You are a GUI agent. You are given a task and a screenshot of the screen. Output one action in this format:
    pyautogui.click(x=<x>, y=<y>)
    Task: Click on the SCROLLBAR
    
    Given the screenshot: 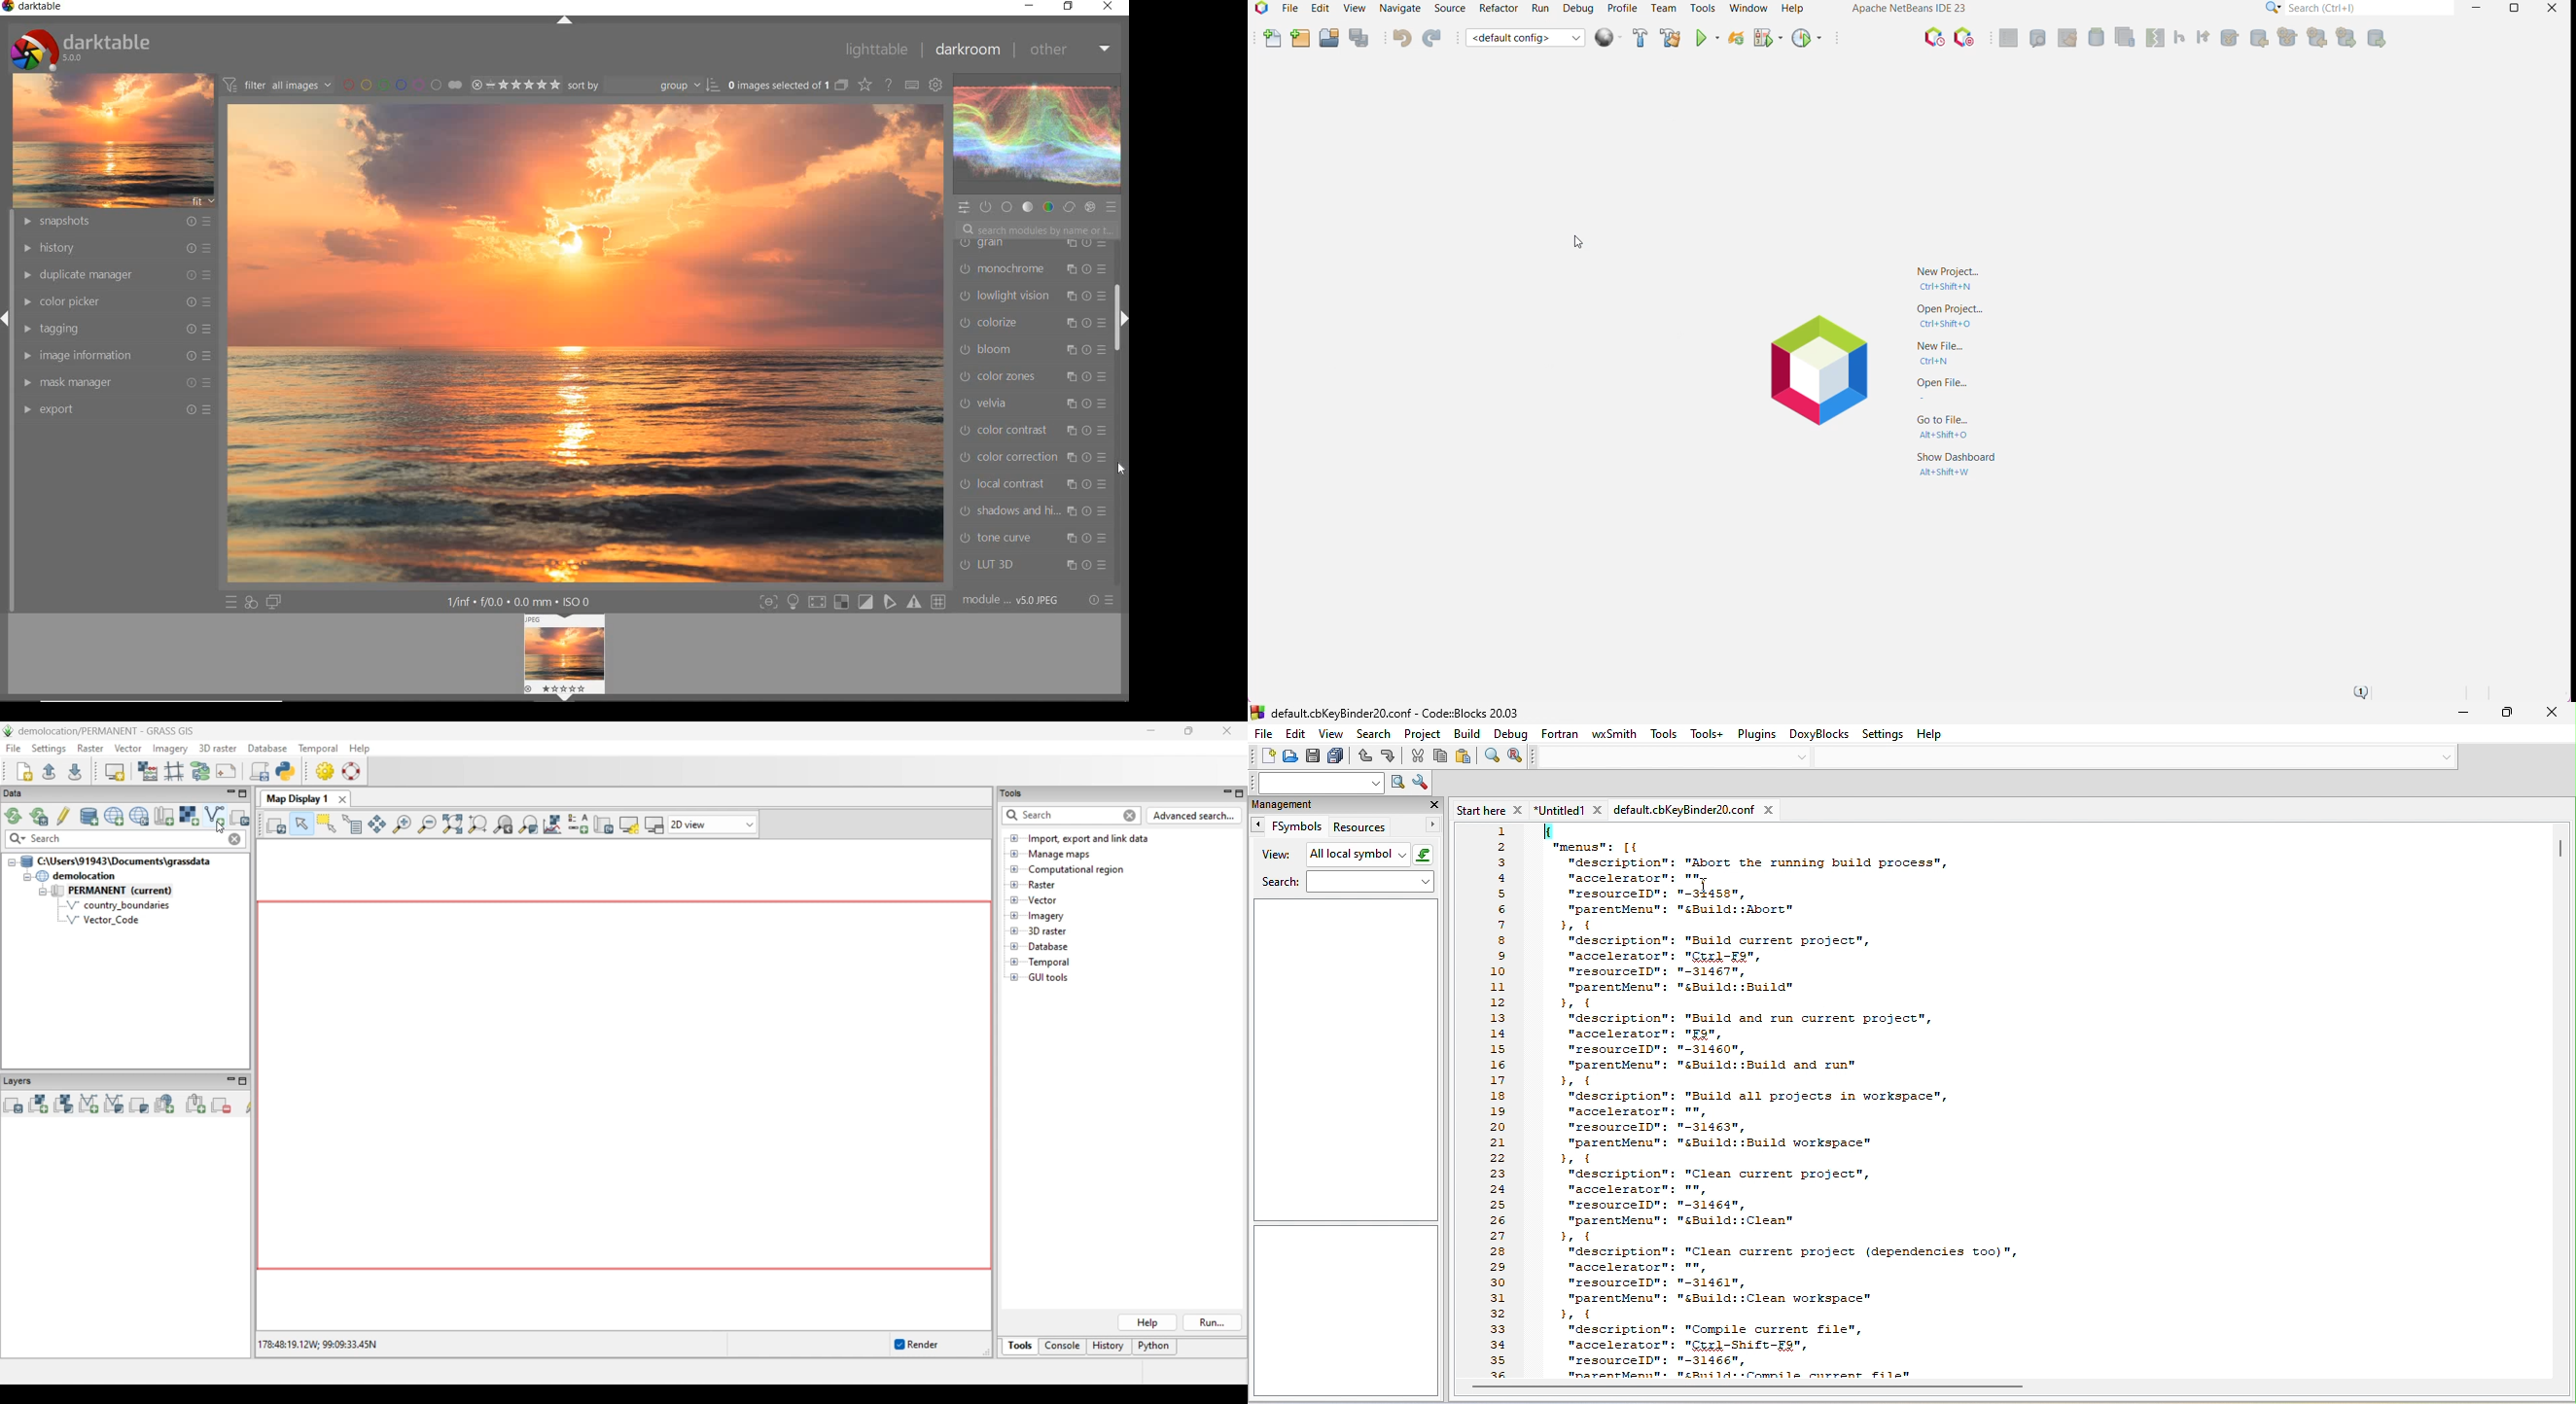 What is the action you would take?
    pyautogui.click(x=1120, y=274)
    